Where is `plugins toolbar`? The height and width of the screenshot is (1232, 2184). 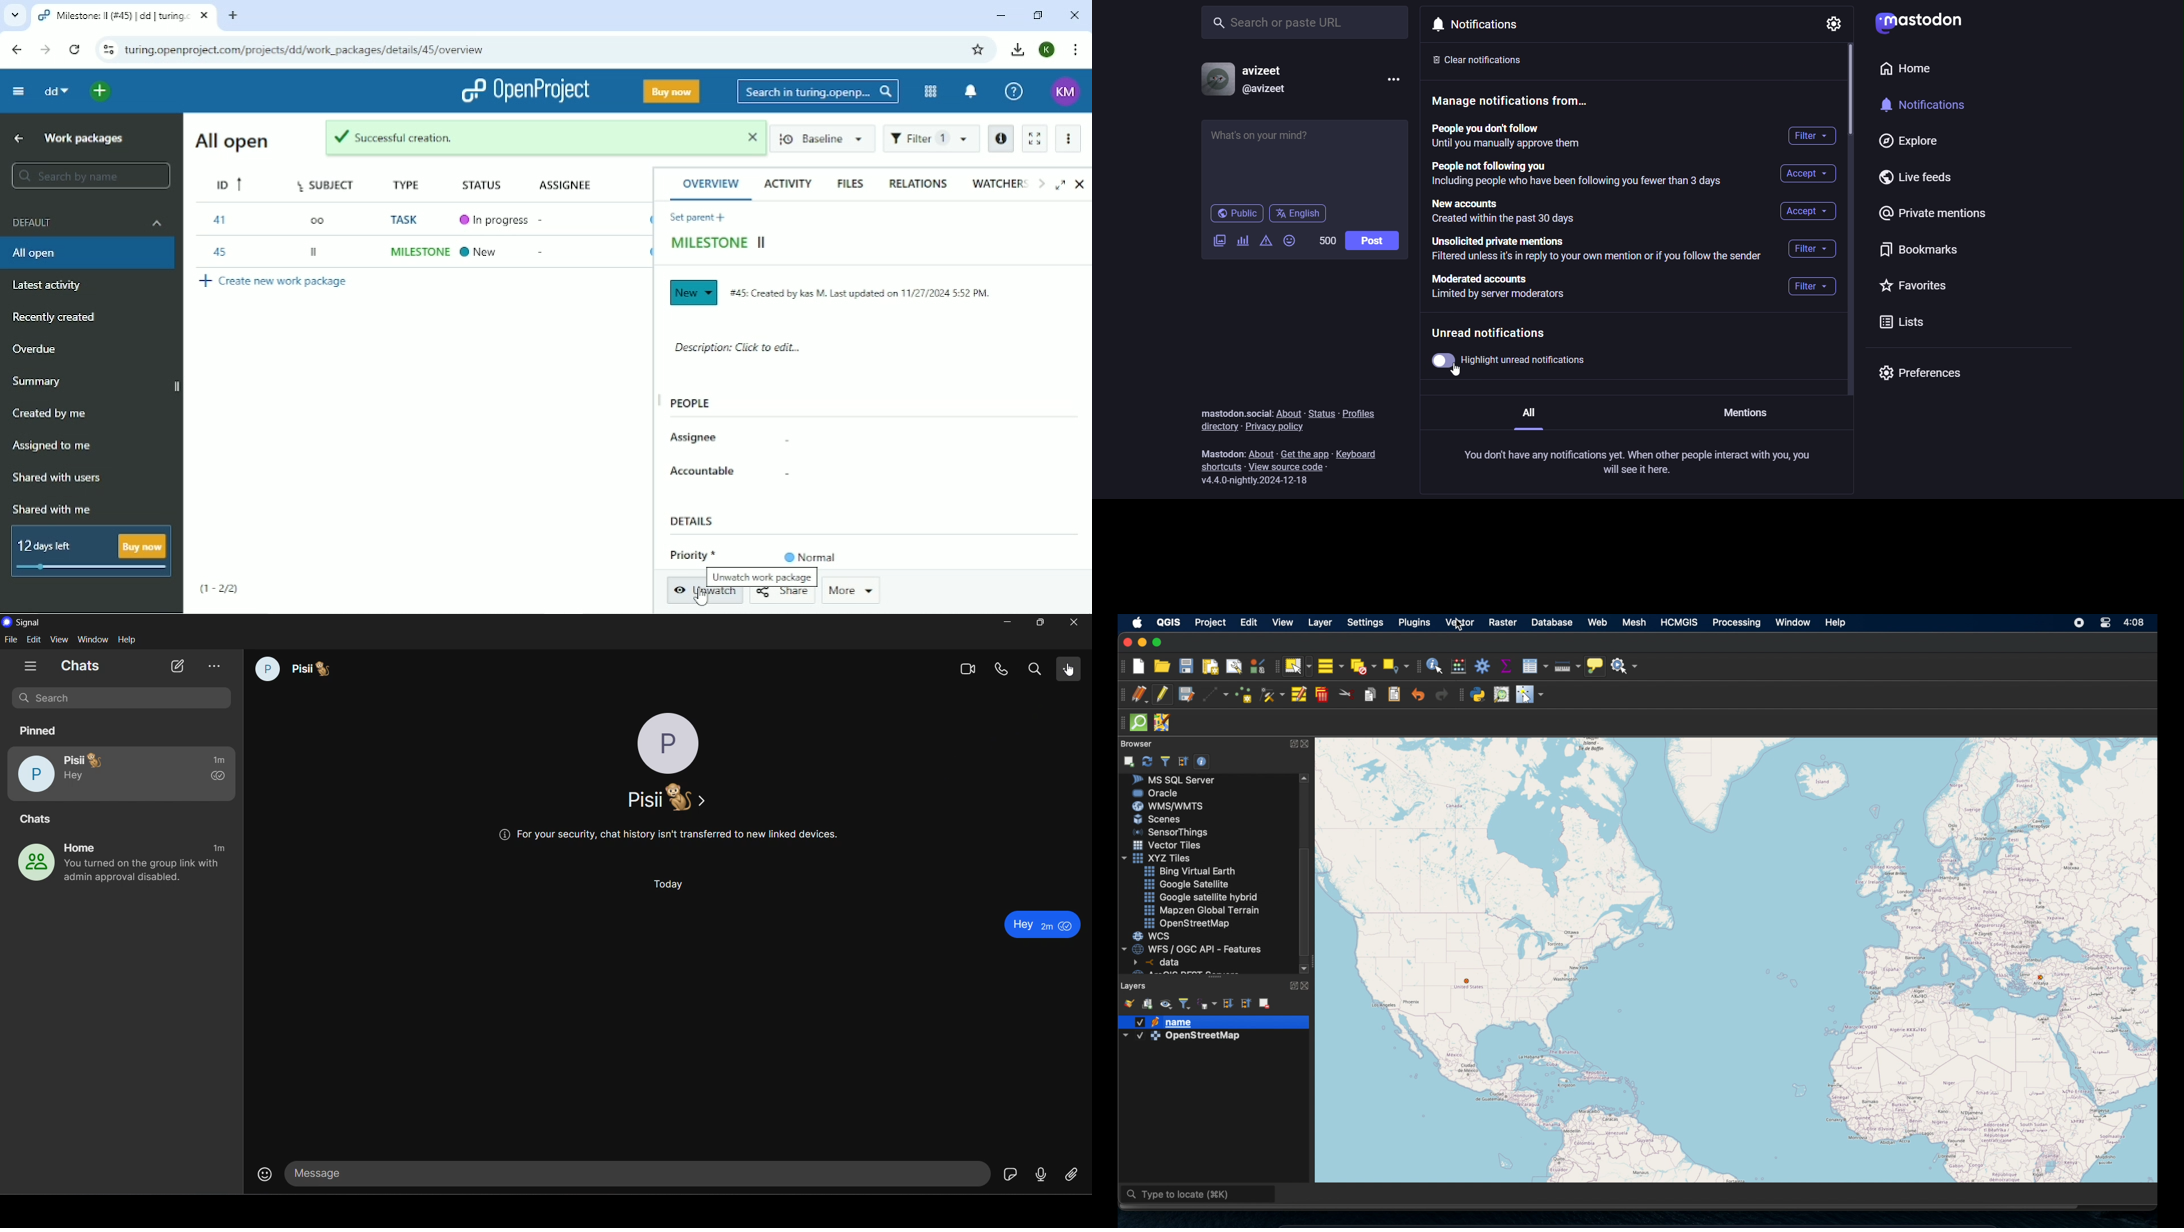
plugins toolbar is located at coordinates (1460, 694).